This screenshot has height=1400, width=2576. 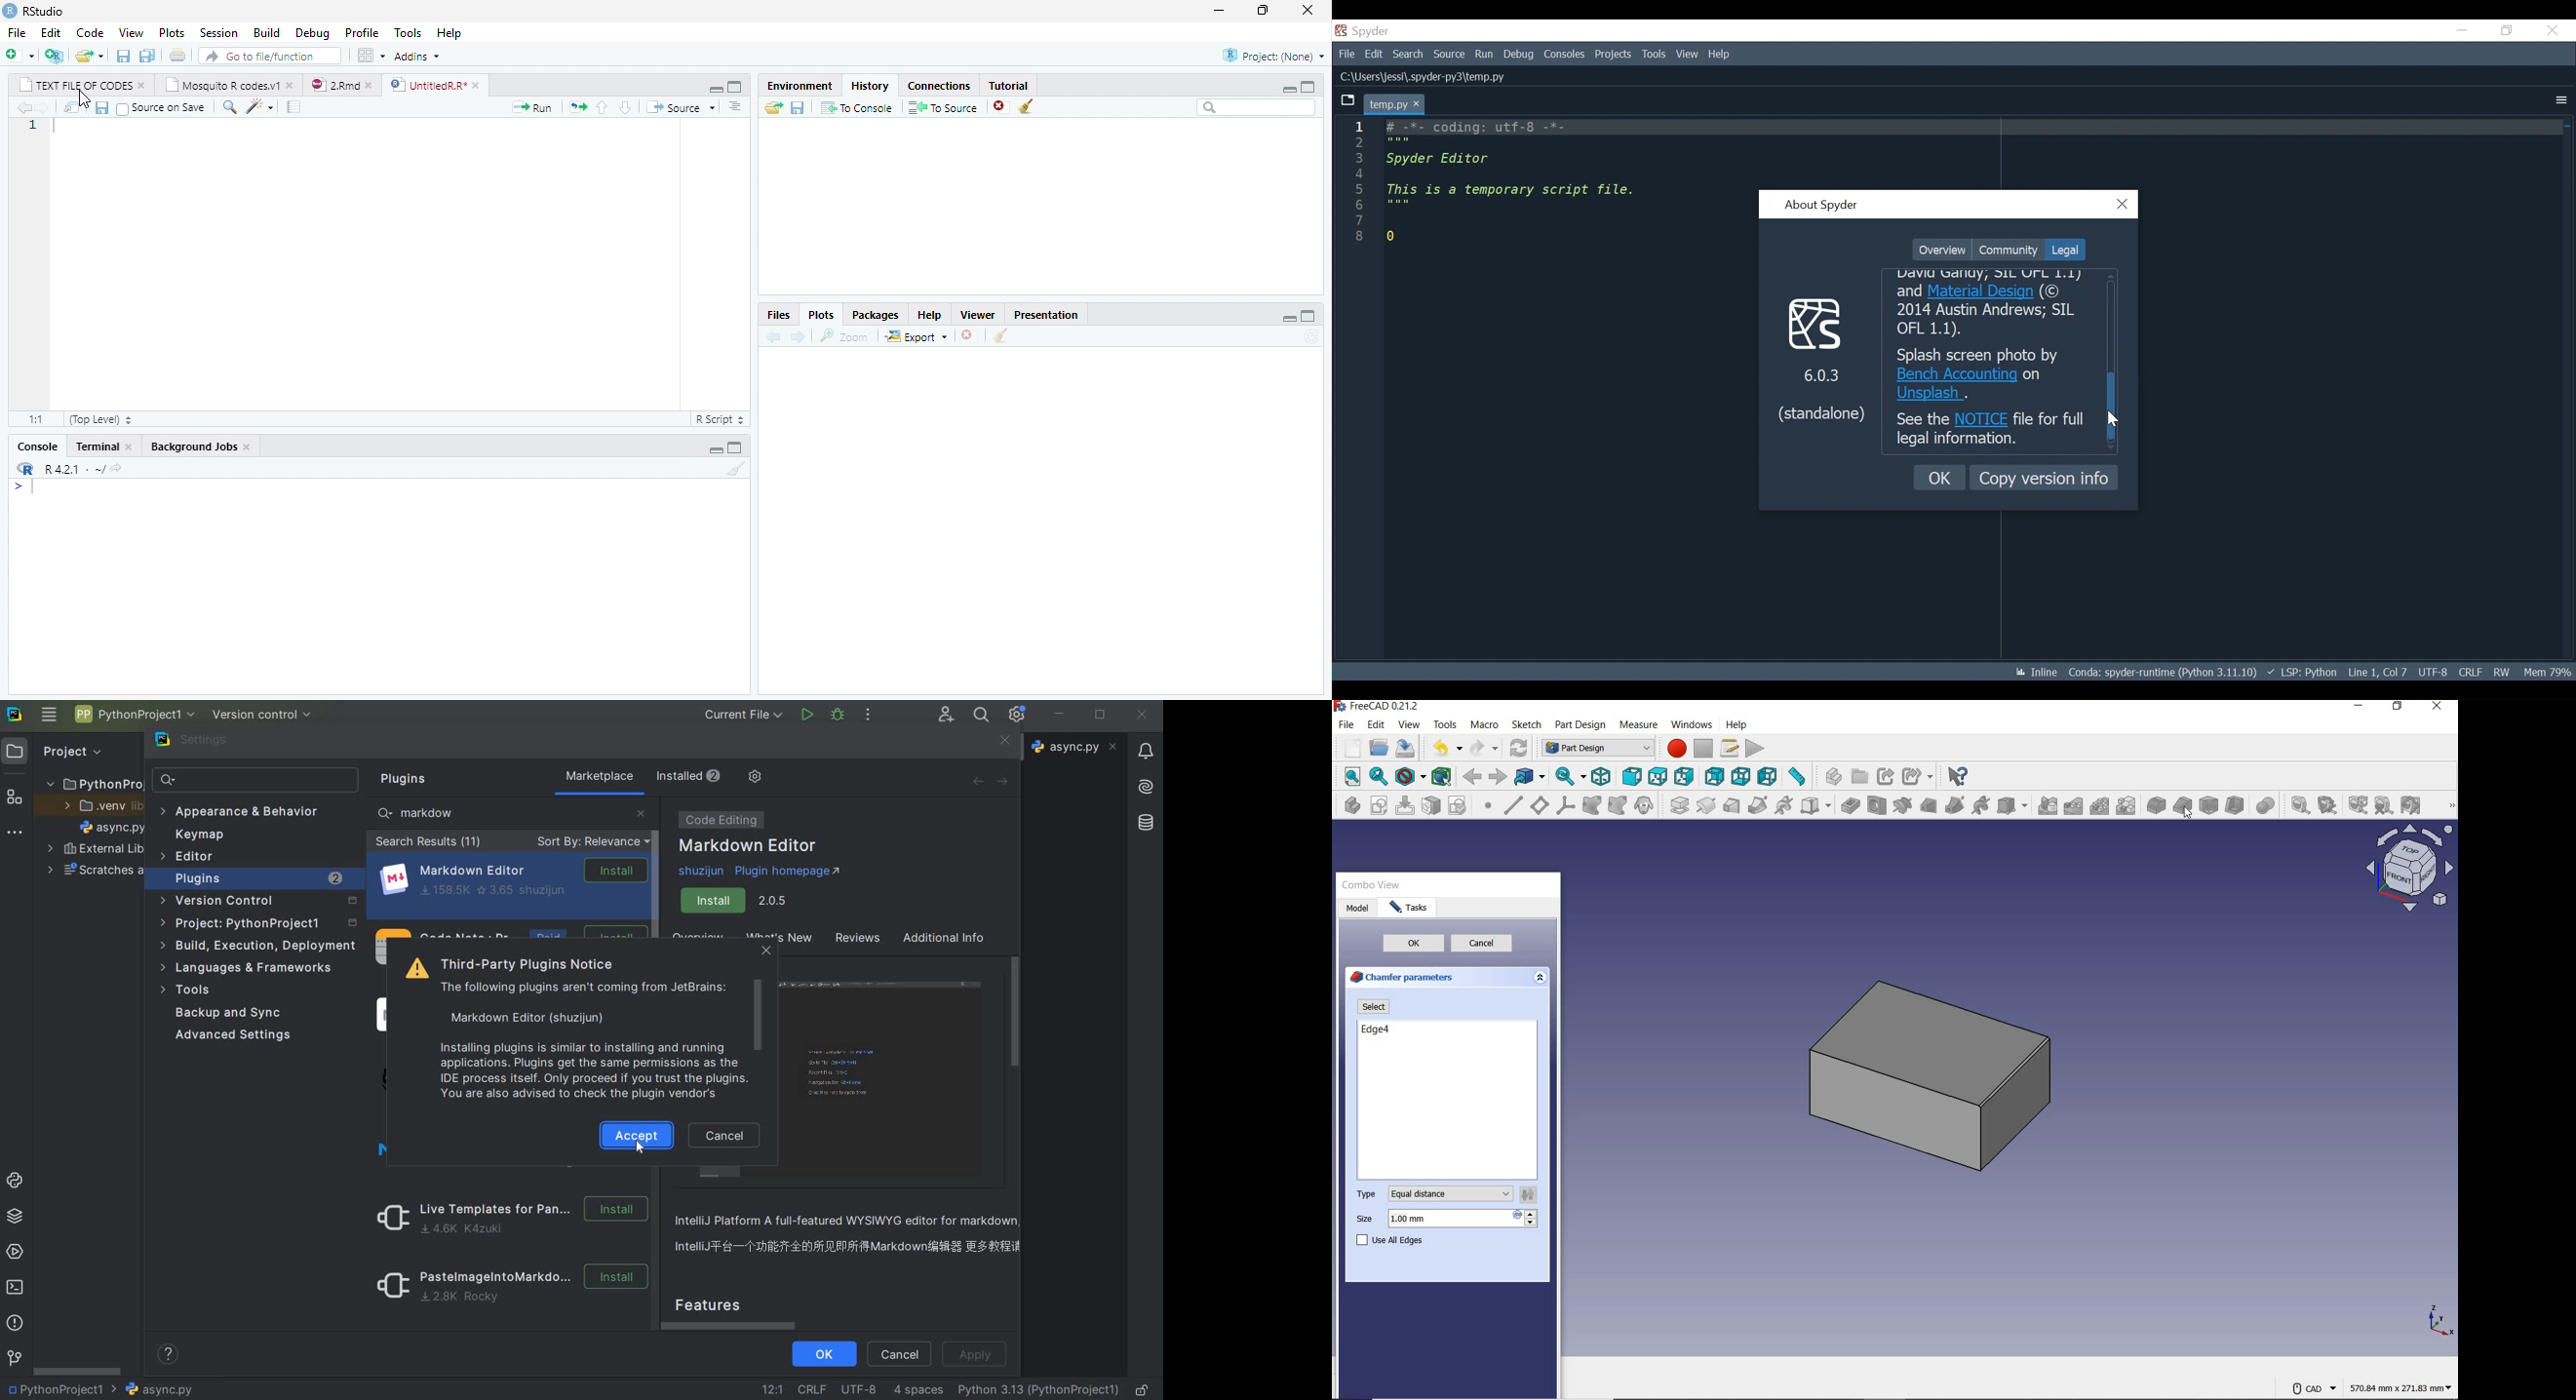 What do you see at coordinates (735, 470) in the screenshot?
I see `clear console` at bounding box center [735, 470].